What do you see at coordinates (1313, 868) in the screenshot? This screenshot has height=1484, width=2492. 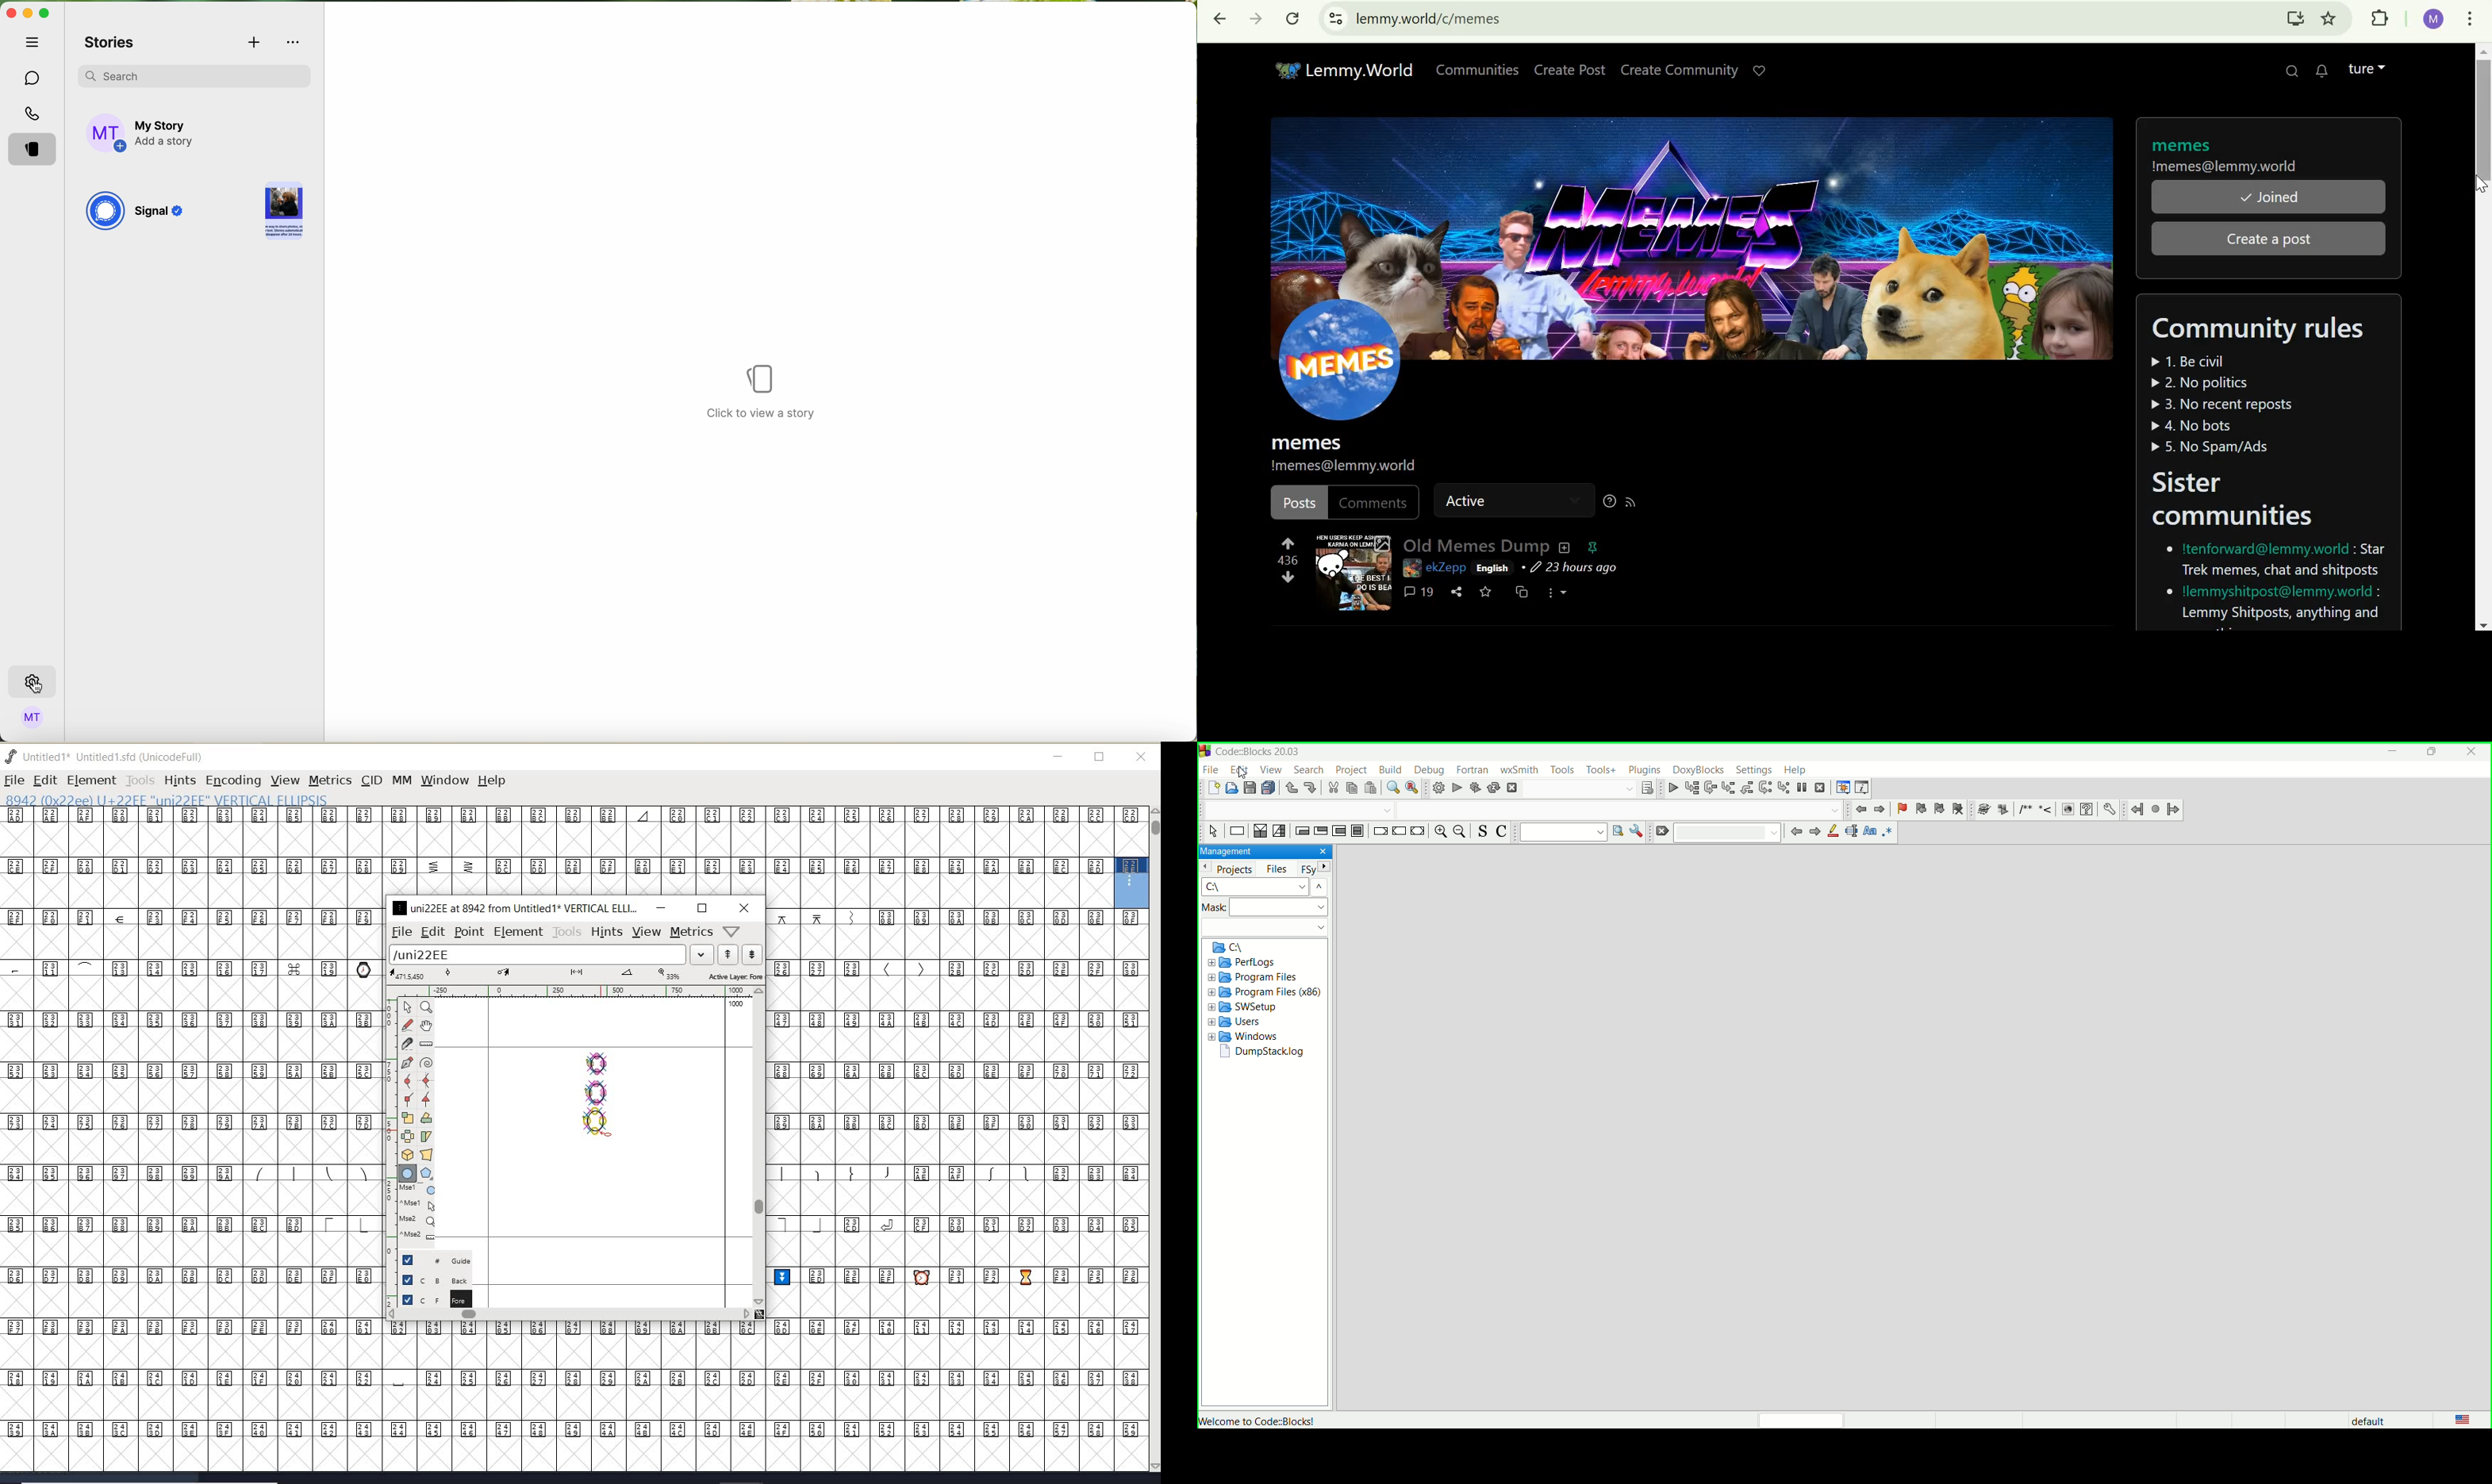 I see `fsy` at bounding box center [1313, 868].